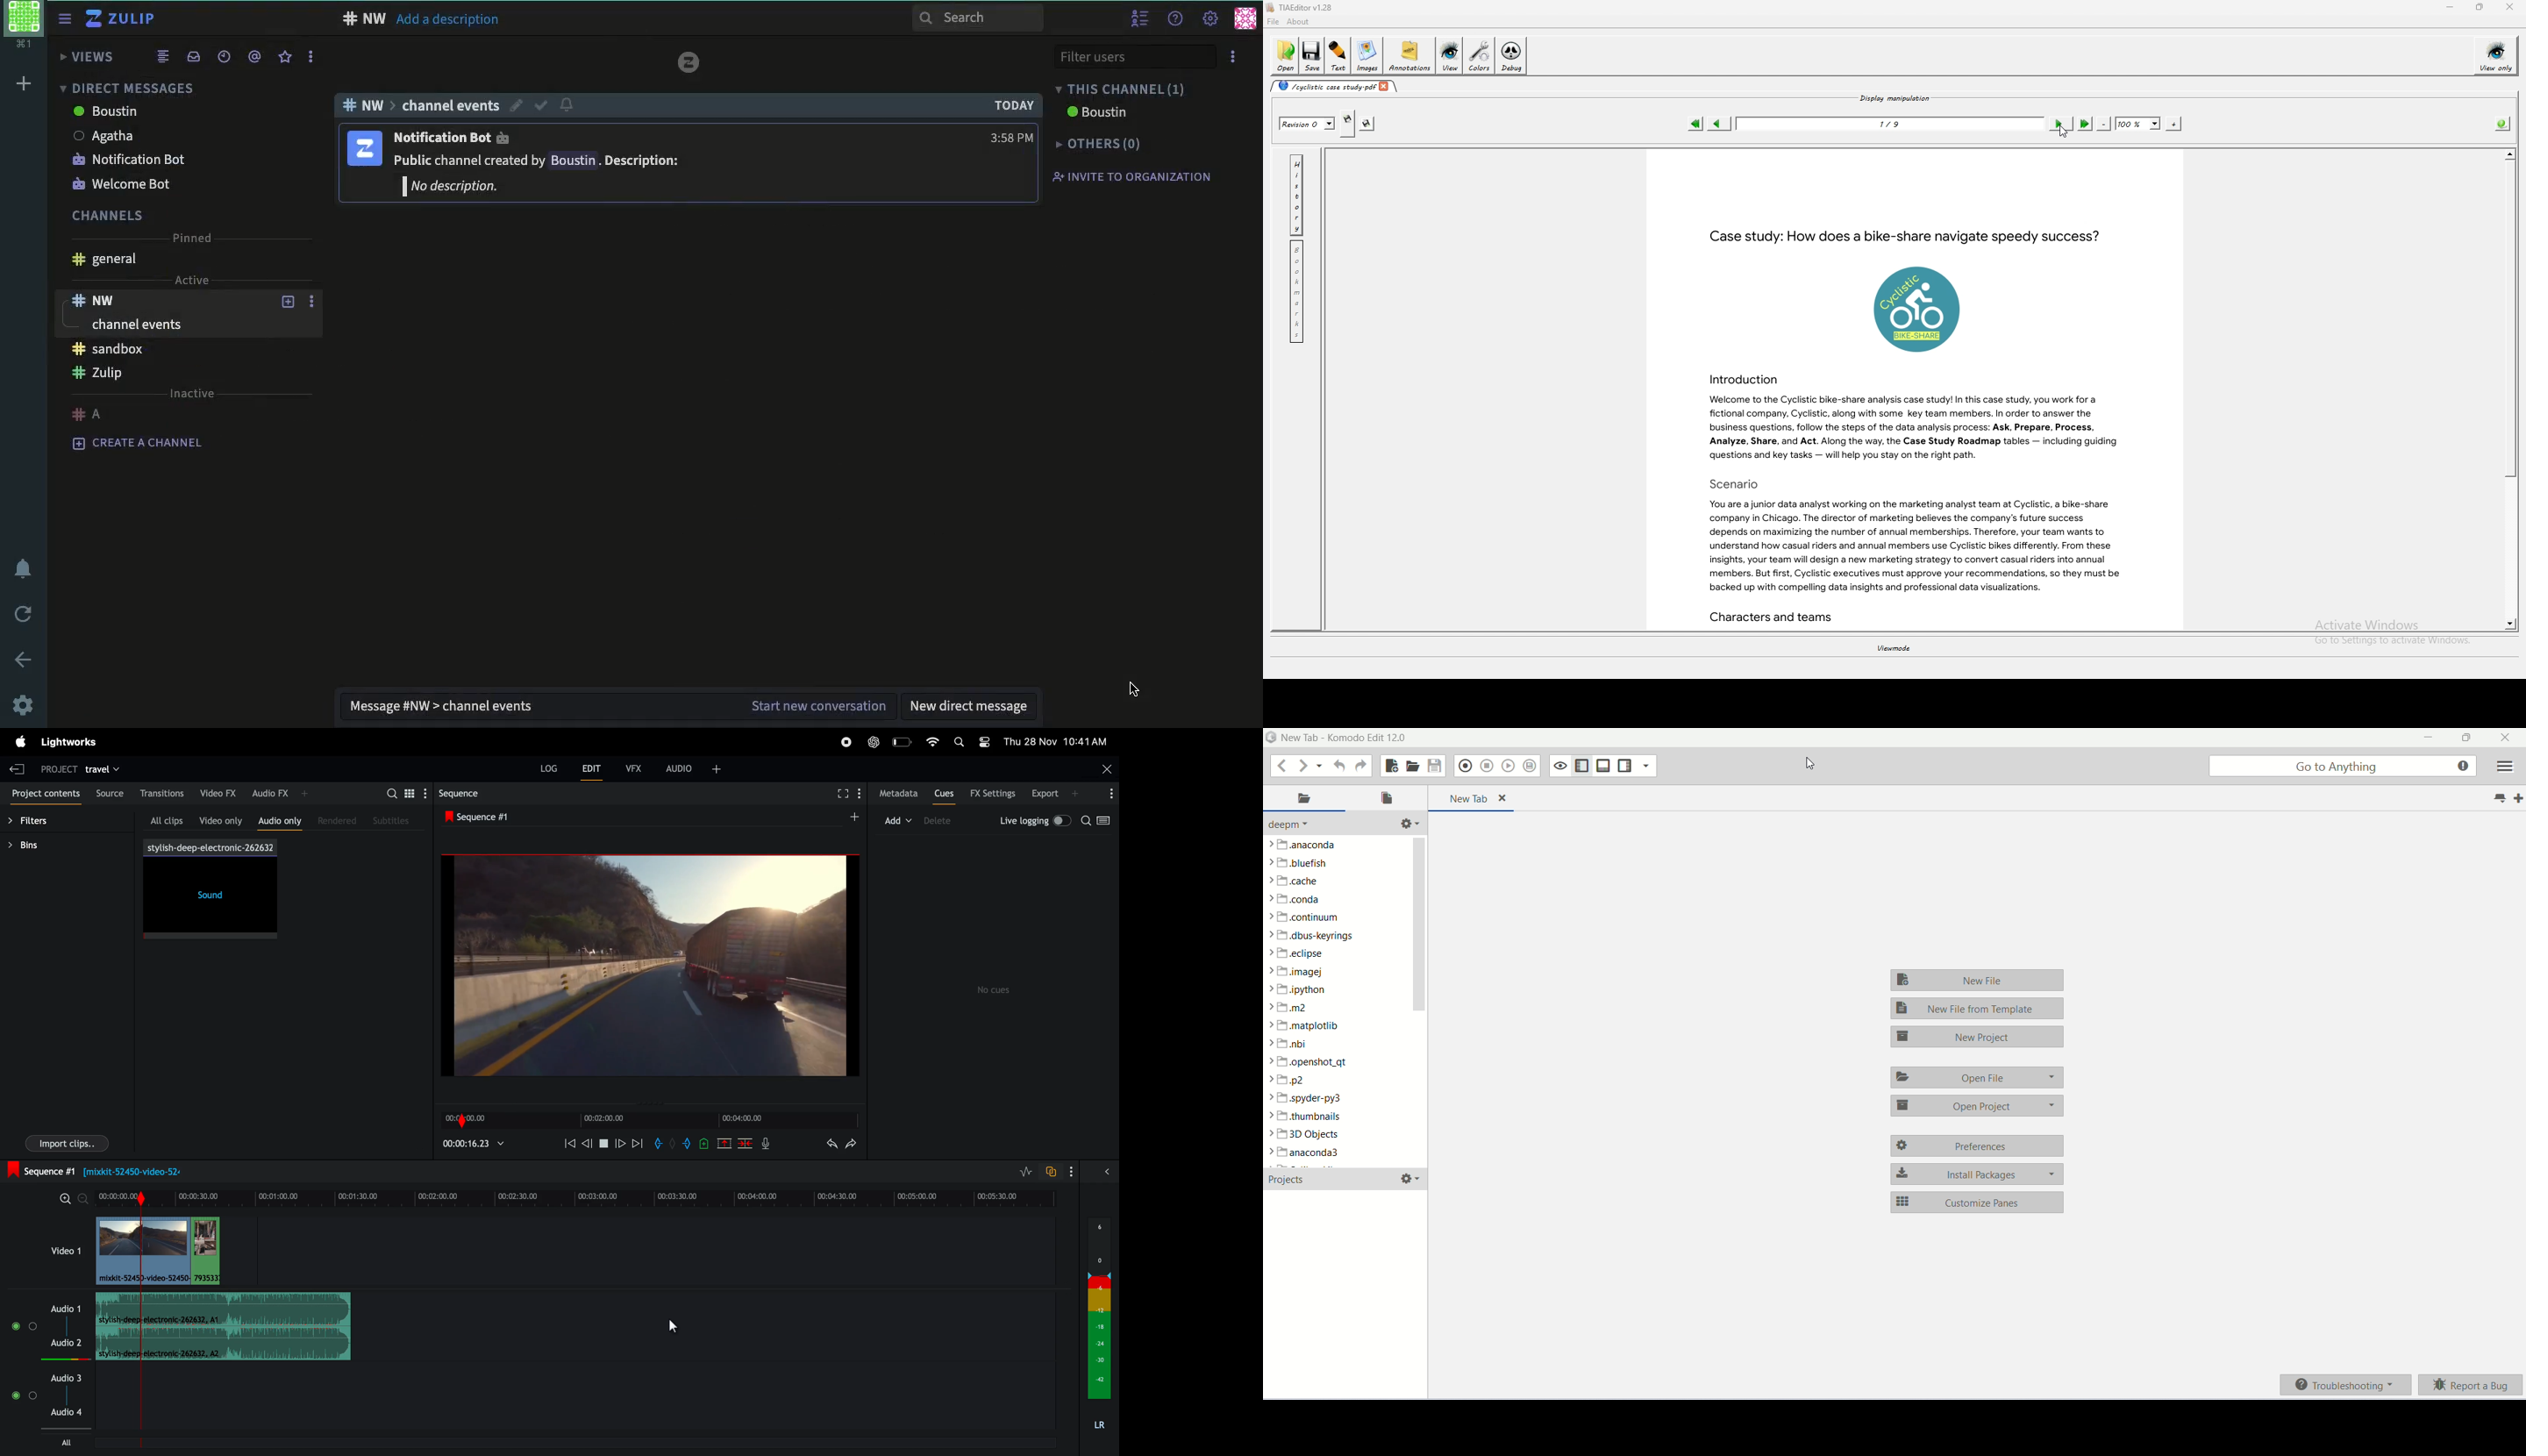  What do you see at coordinates (123, 182) in the screenshot?
I see `welcome bot` at bounding box center [123, 182].